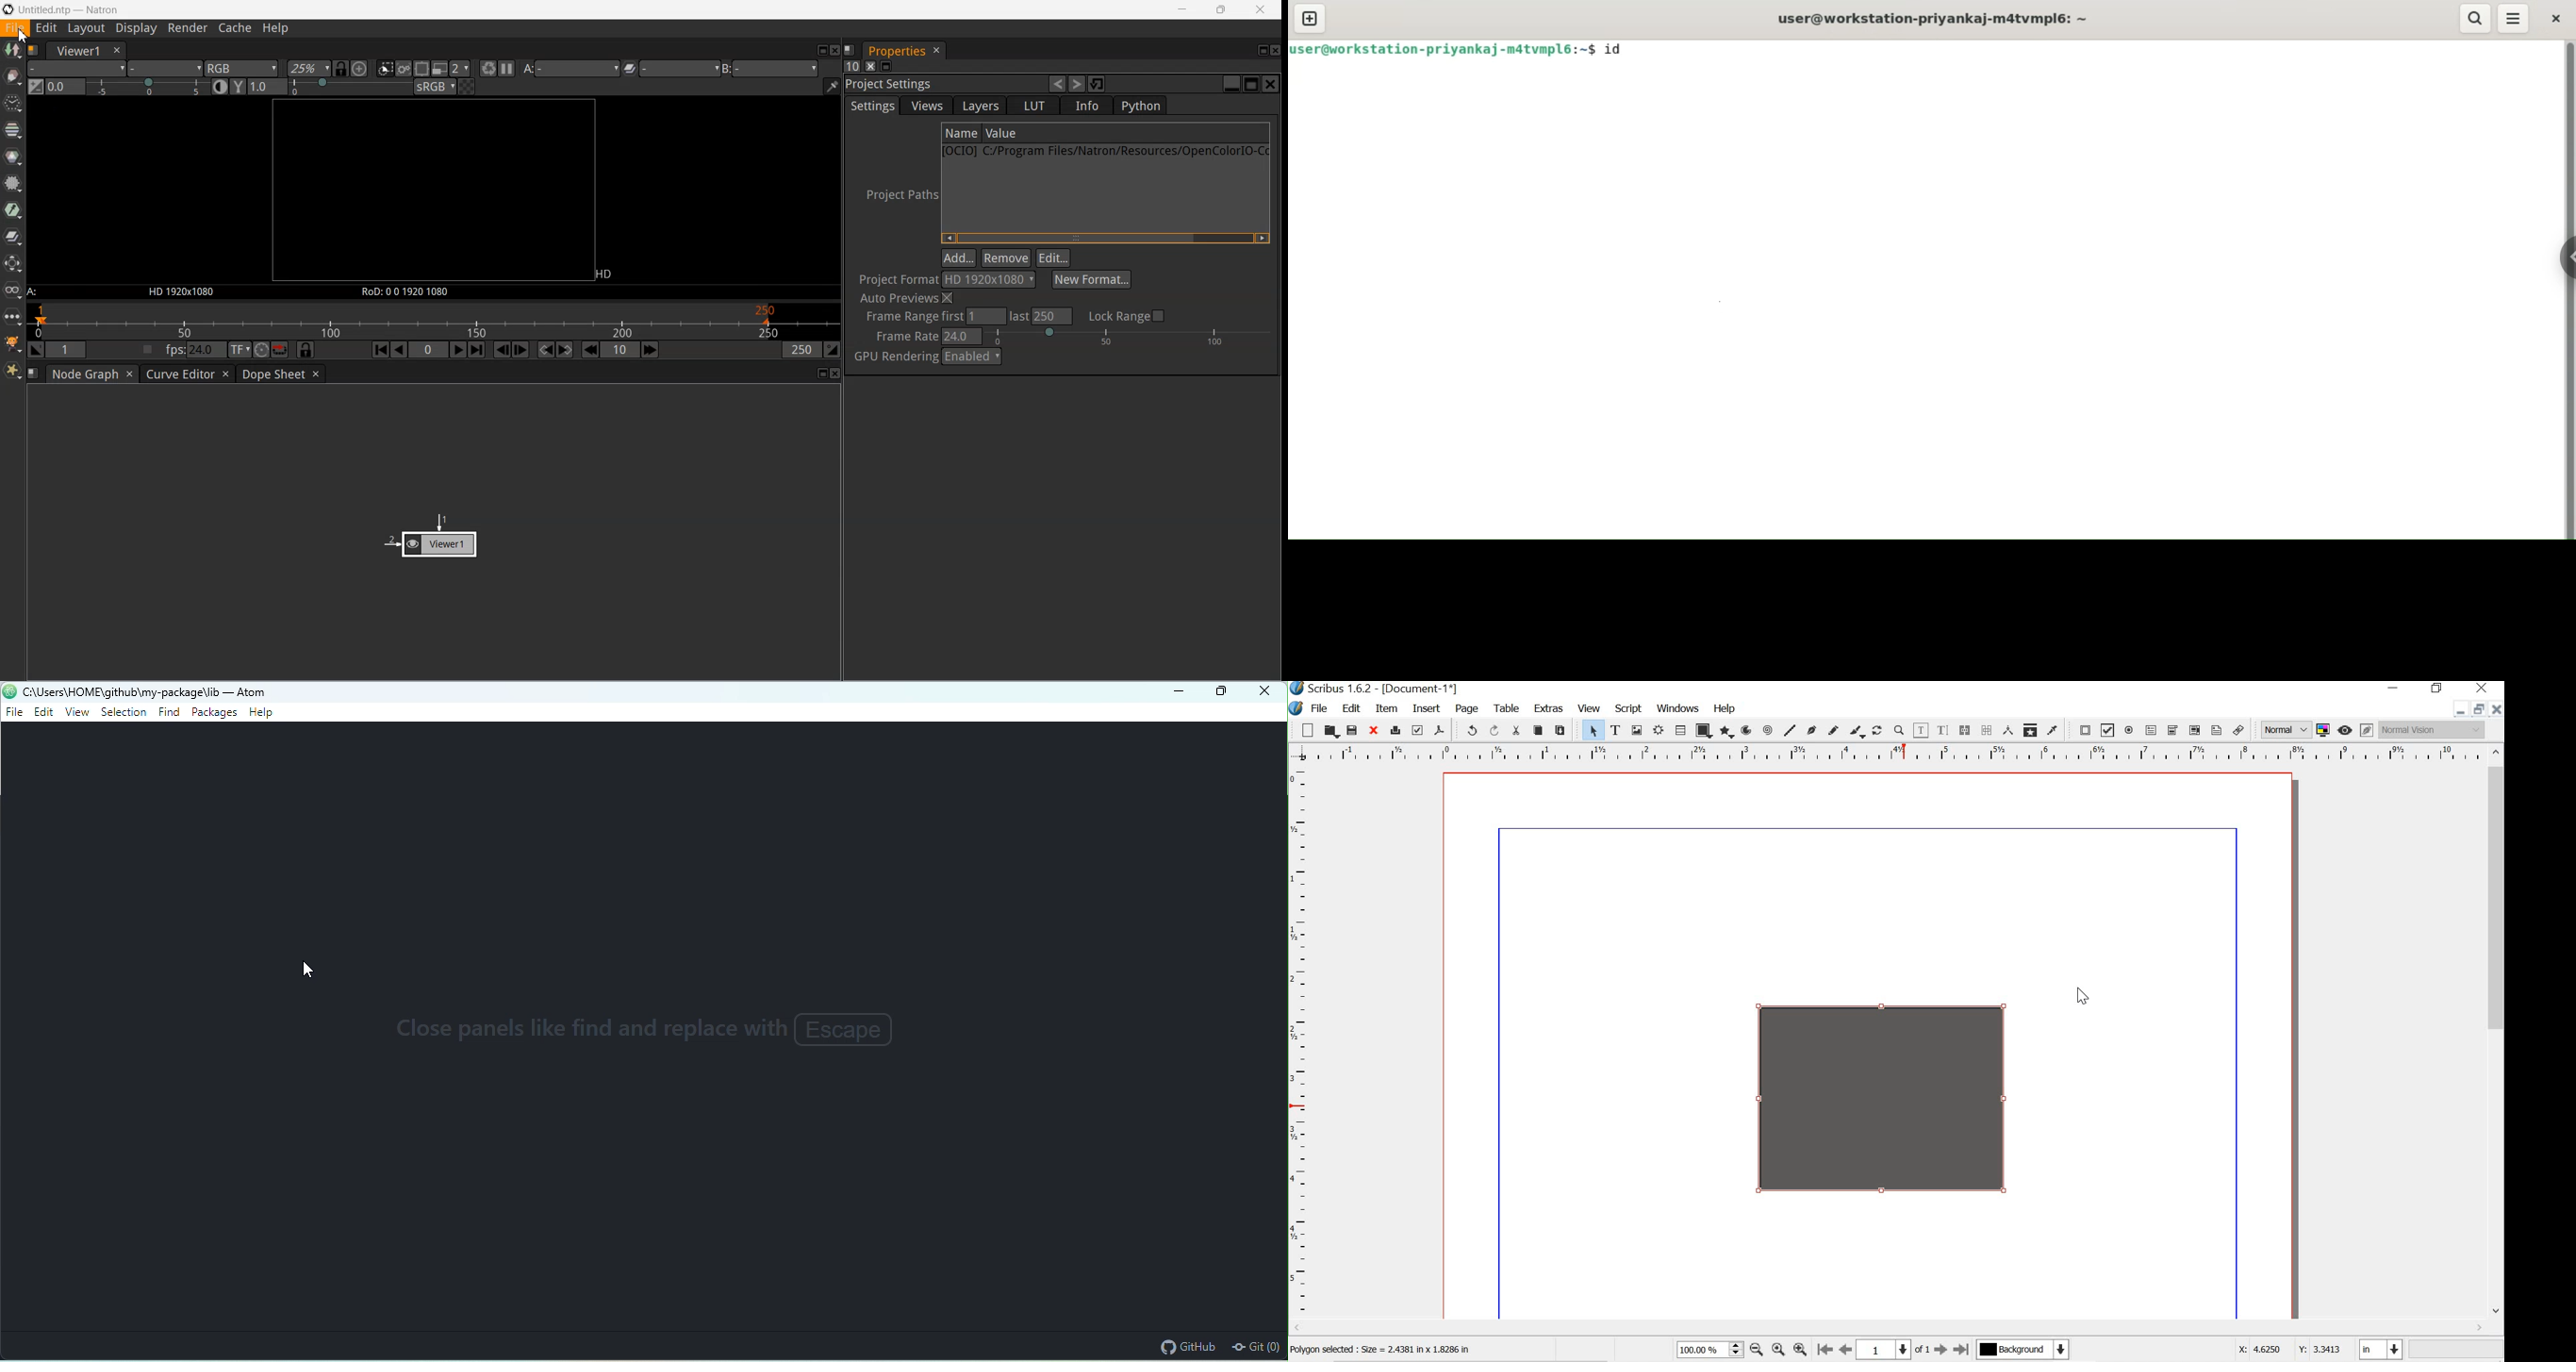 This screenshot has height=1372, width=2576. Describe the element at coordinates (872, 105) in the screenshot. I see `Settings` at that location.